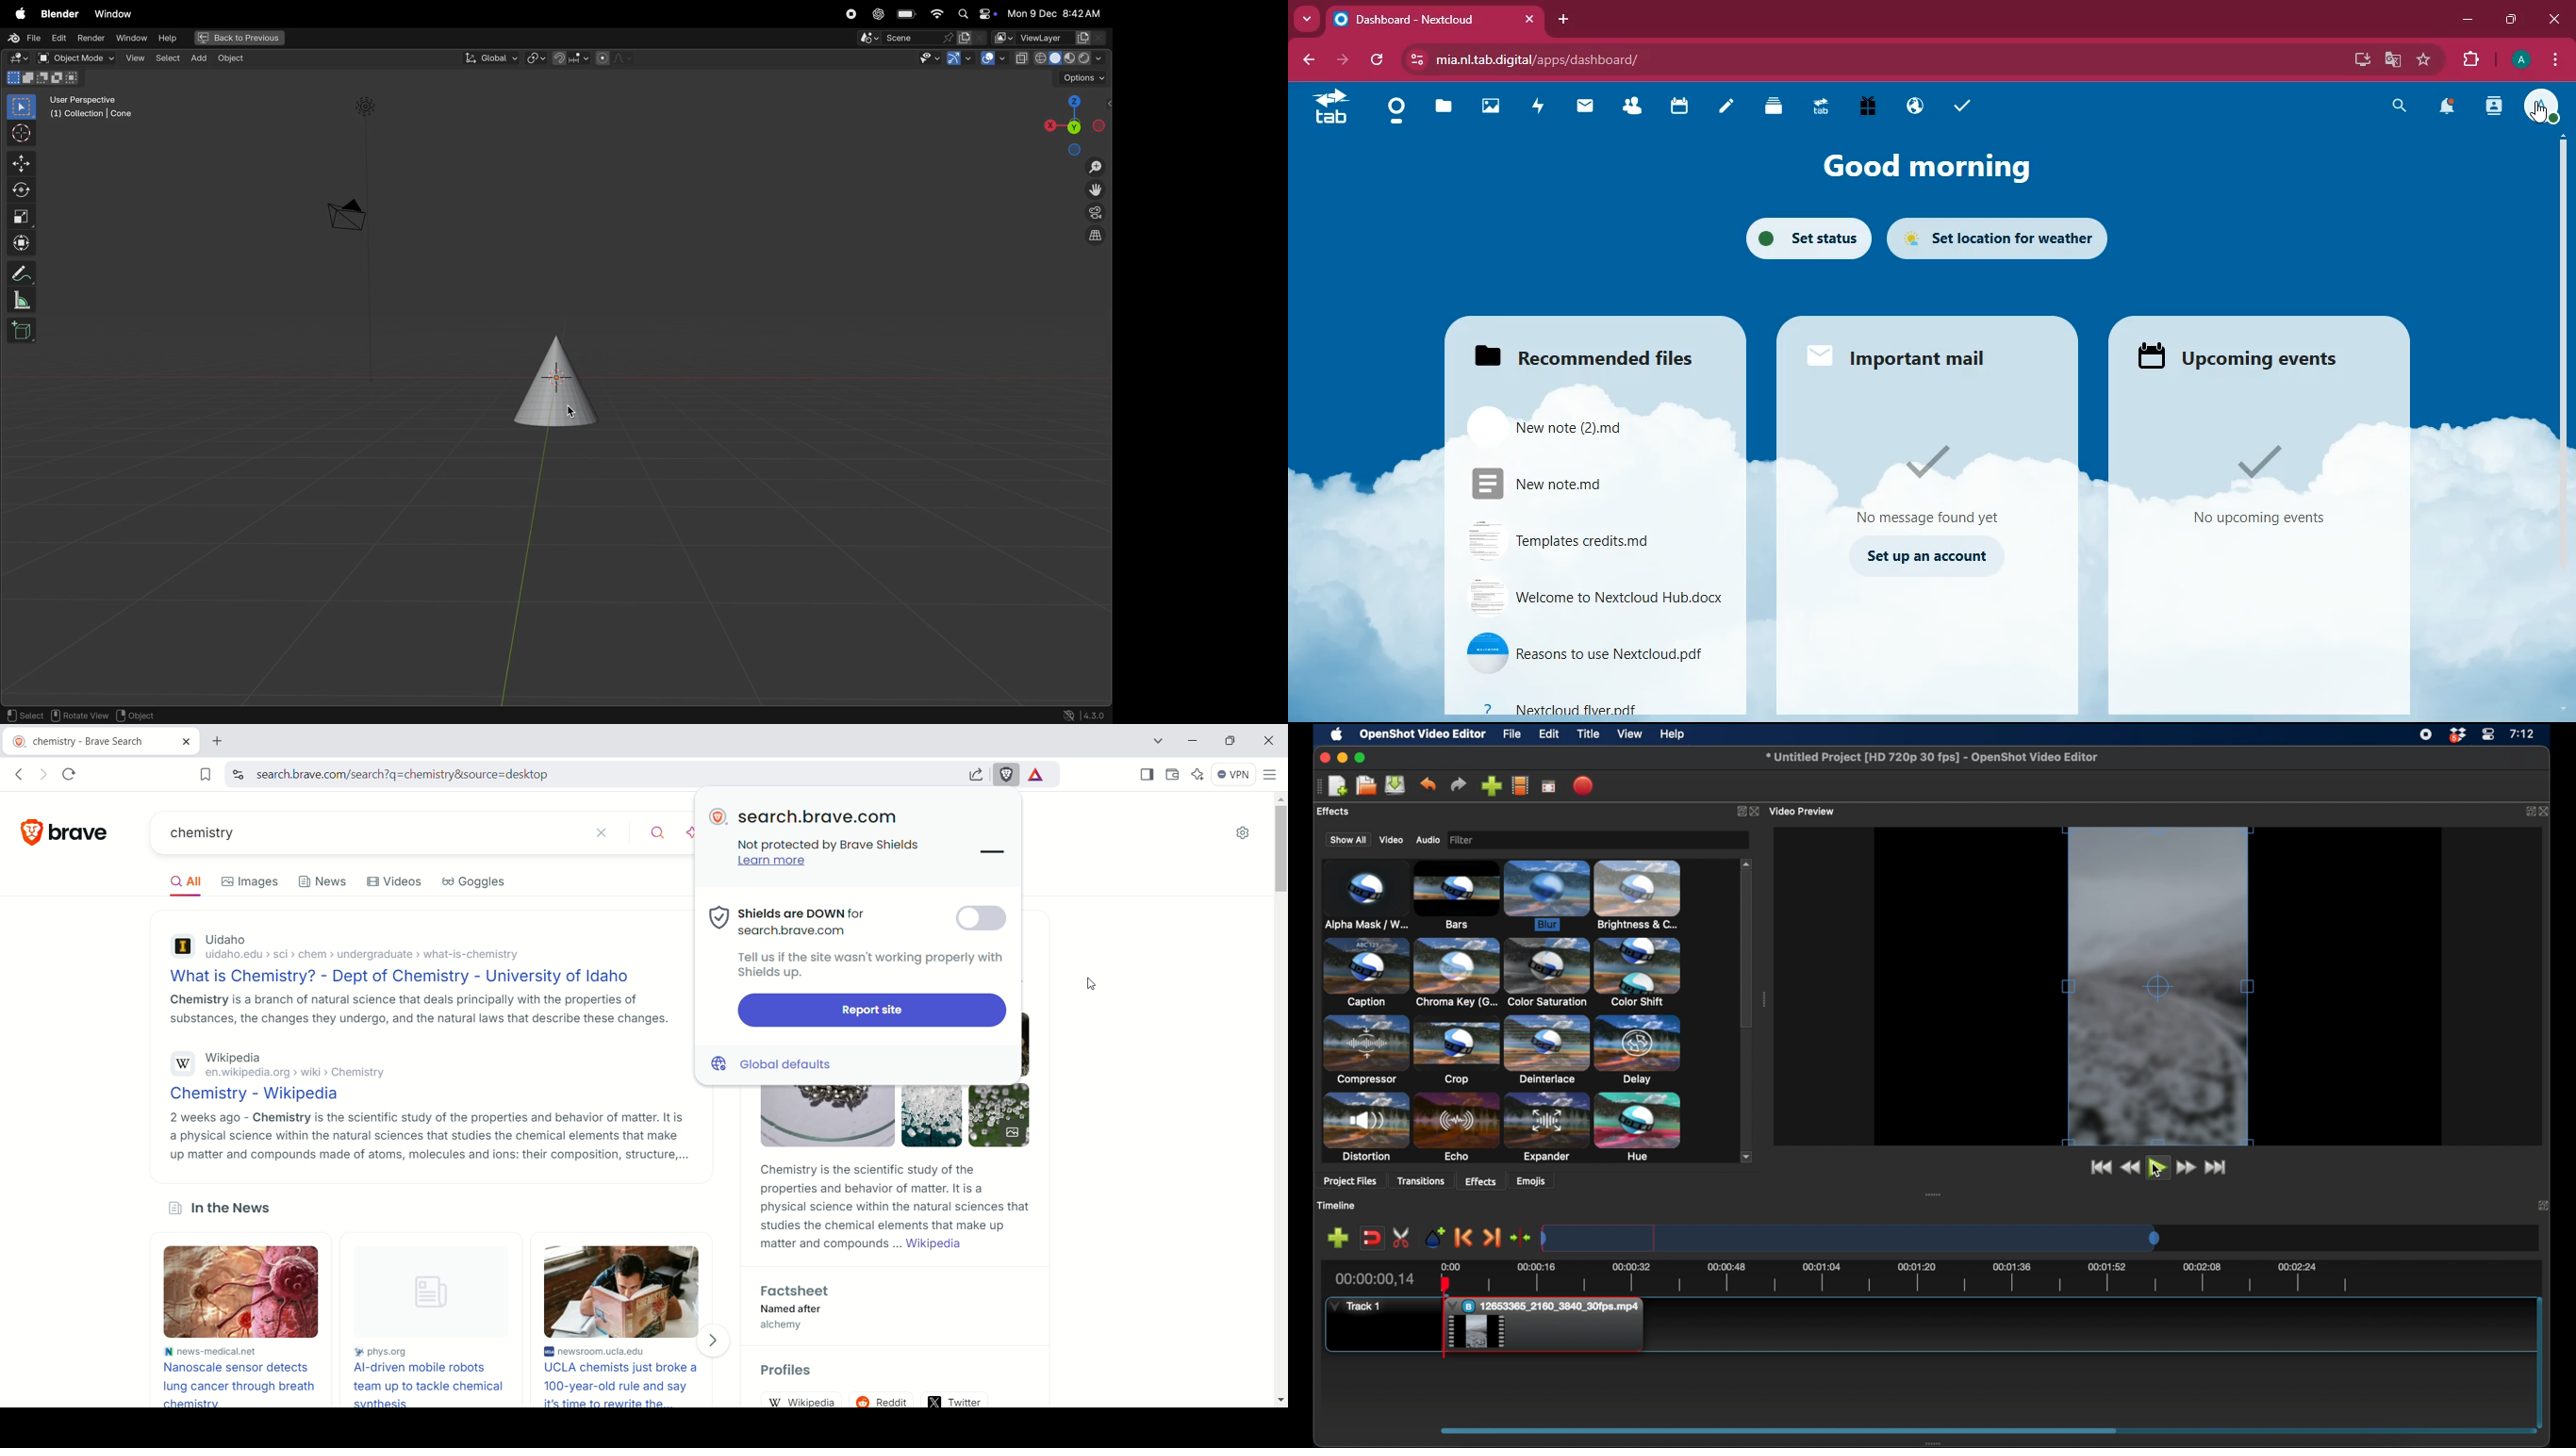  I want to click on add tab, so click(1565, 20).